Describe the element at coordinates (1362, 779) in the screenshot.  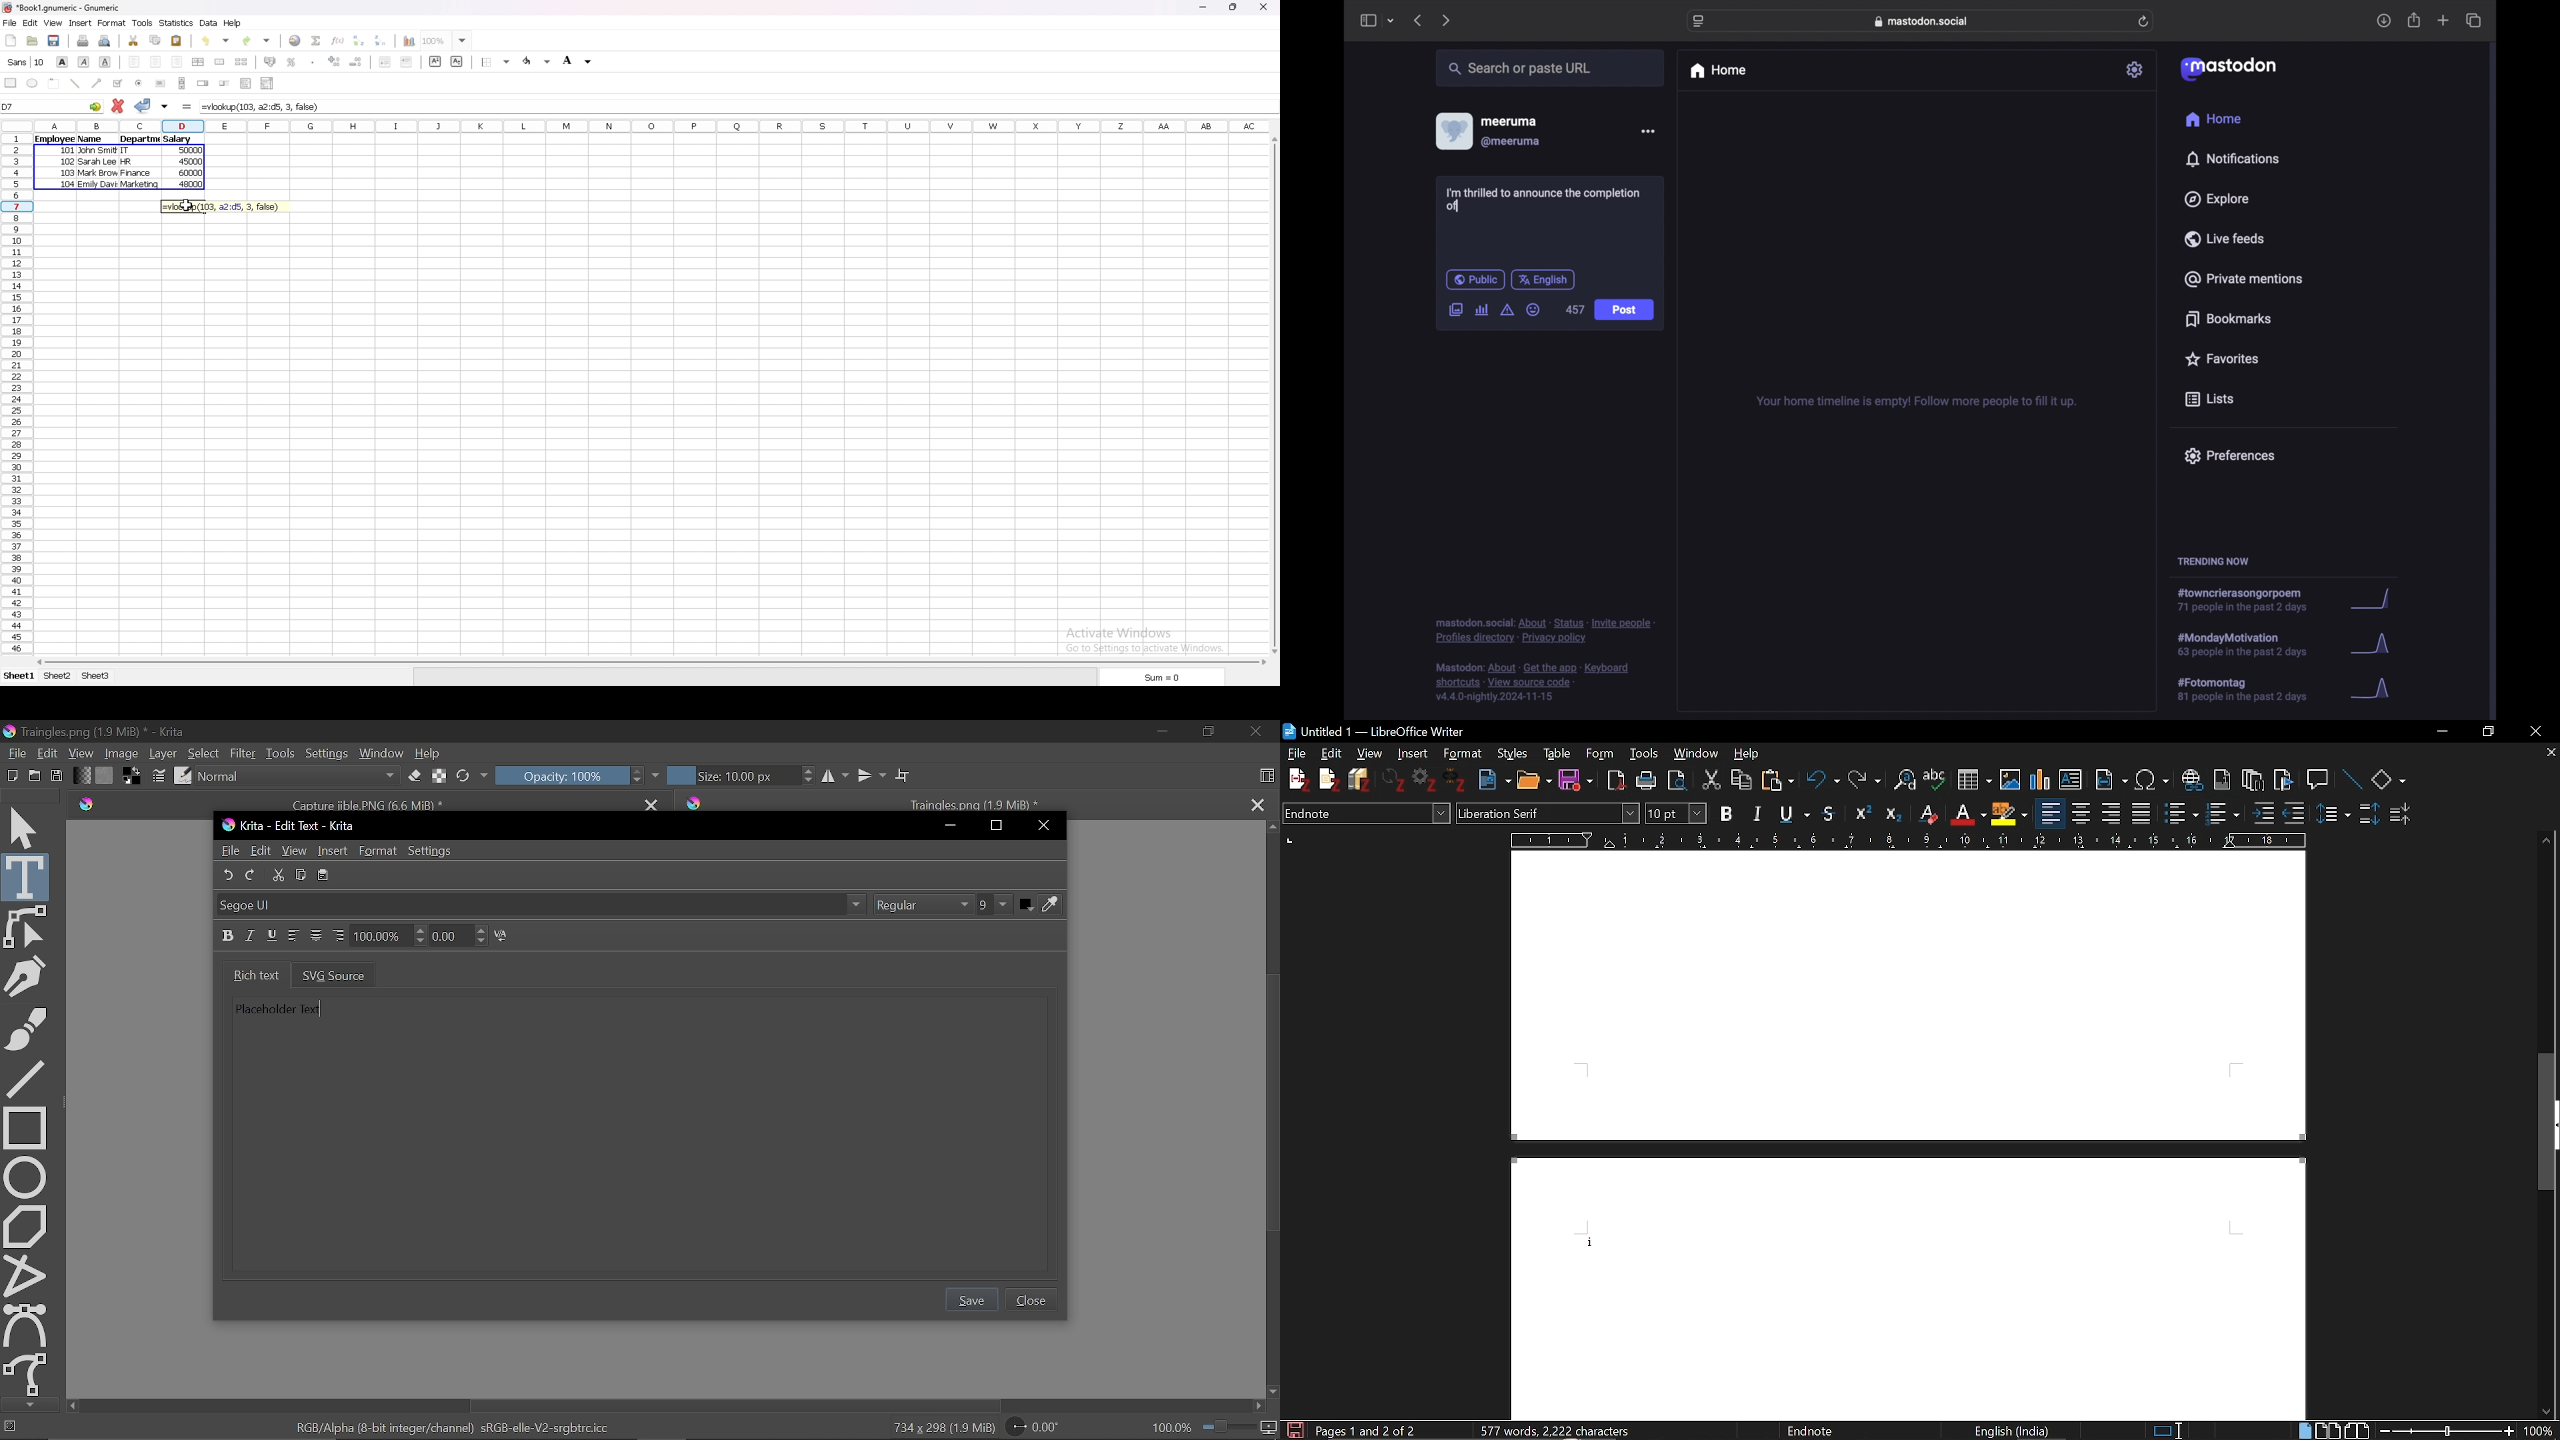
I see `Add bibliography` at that location.